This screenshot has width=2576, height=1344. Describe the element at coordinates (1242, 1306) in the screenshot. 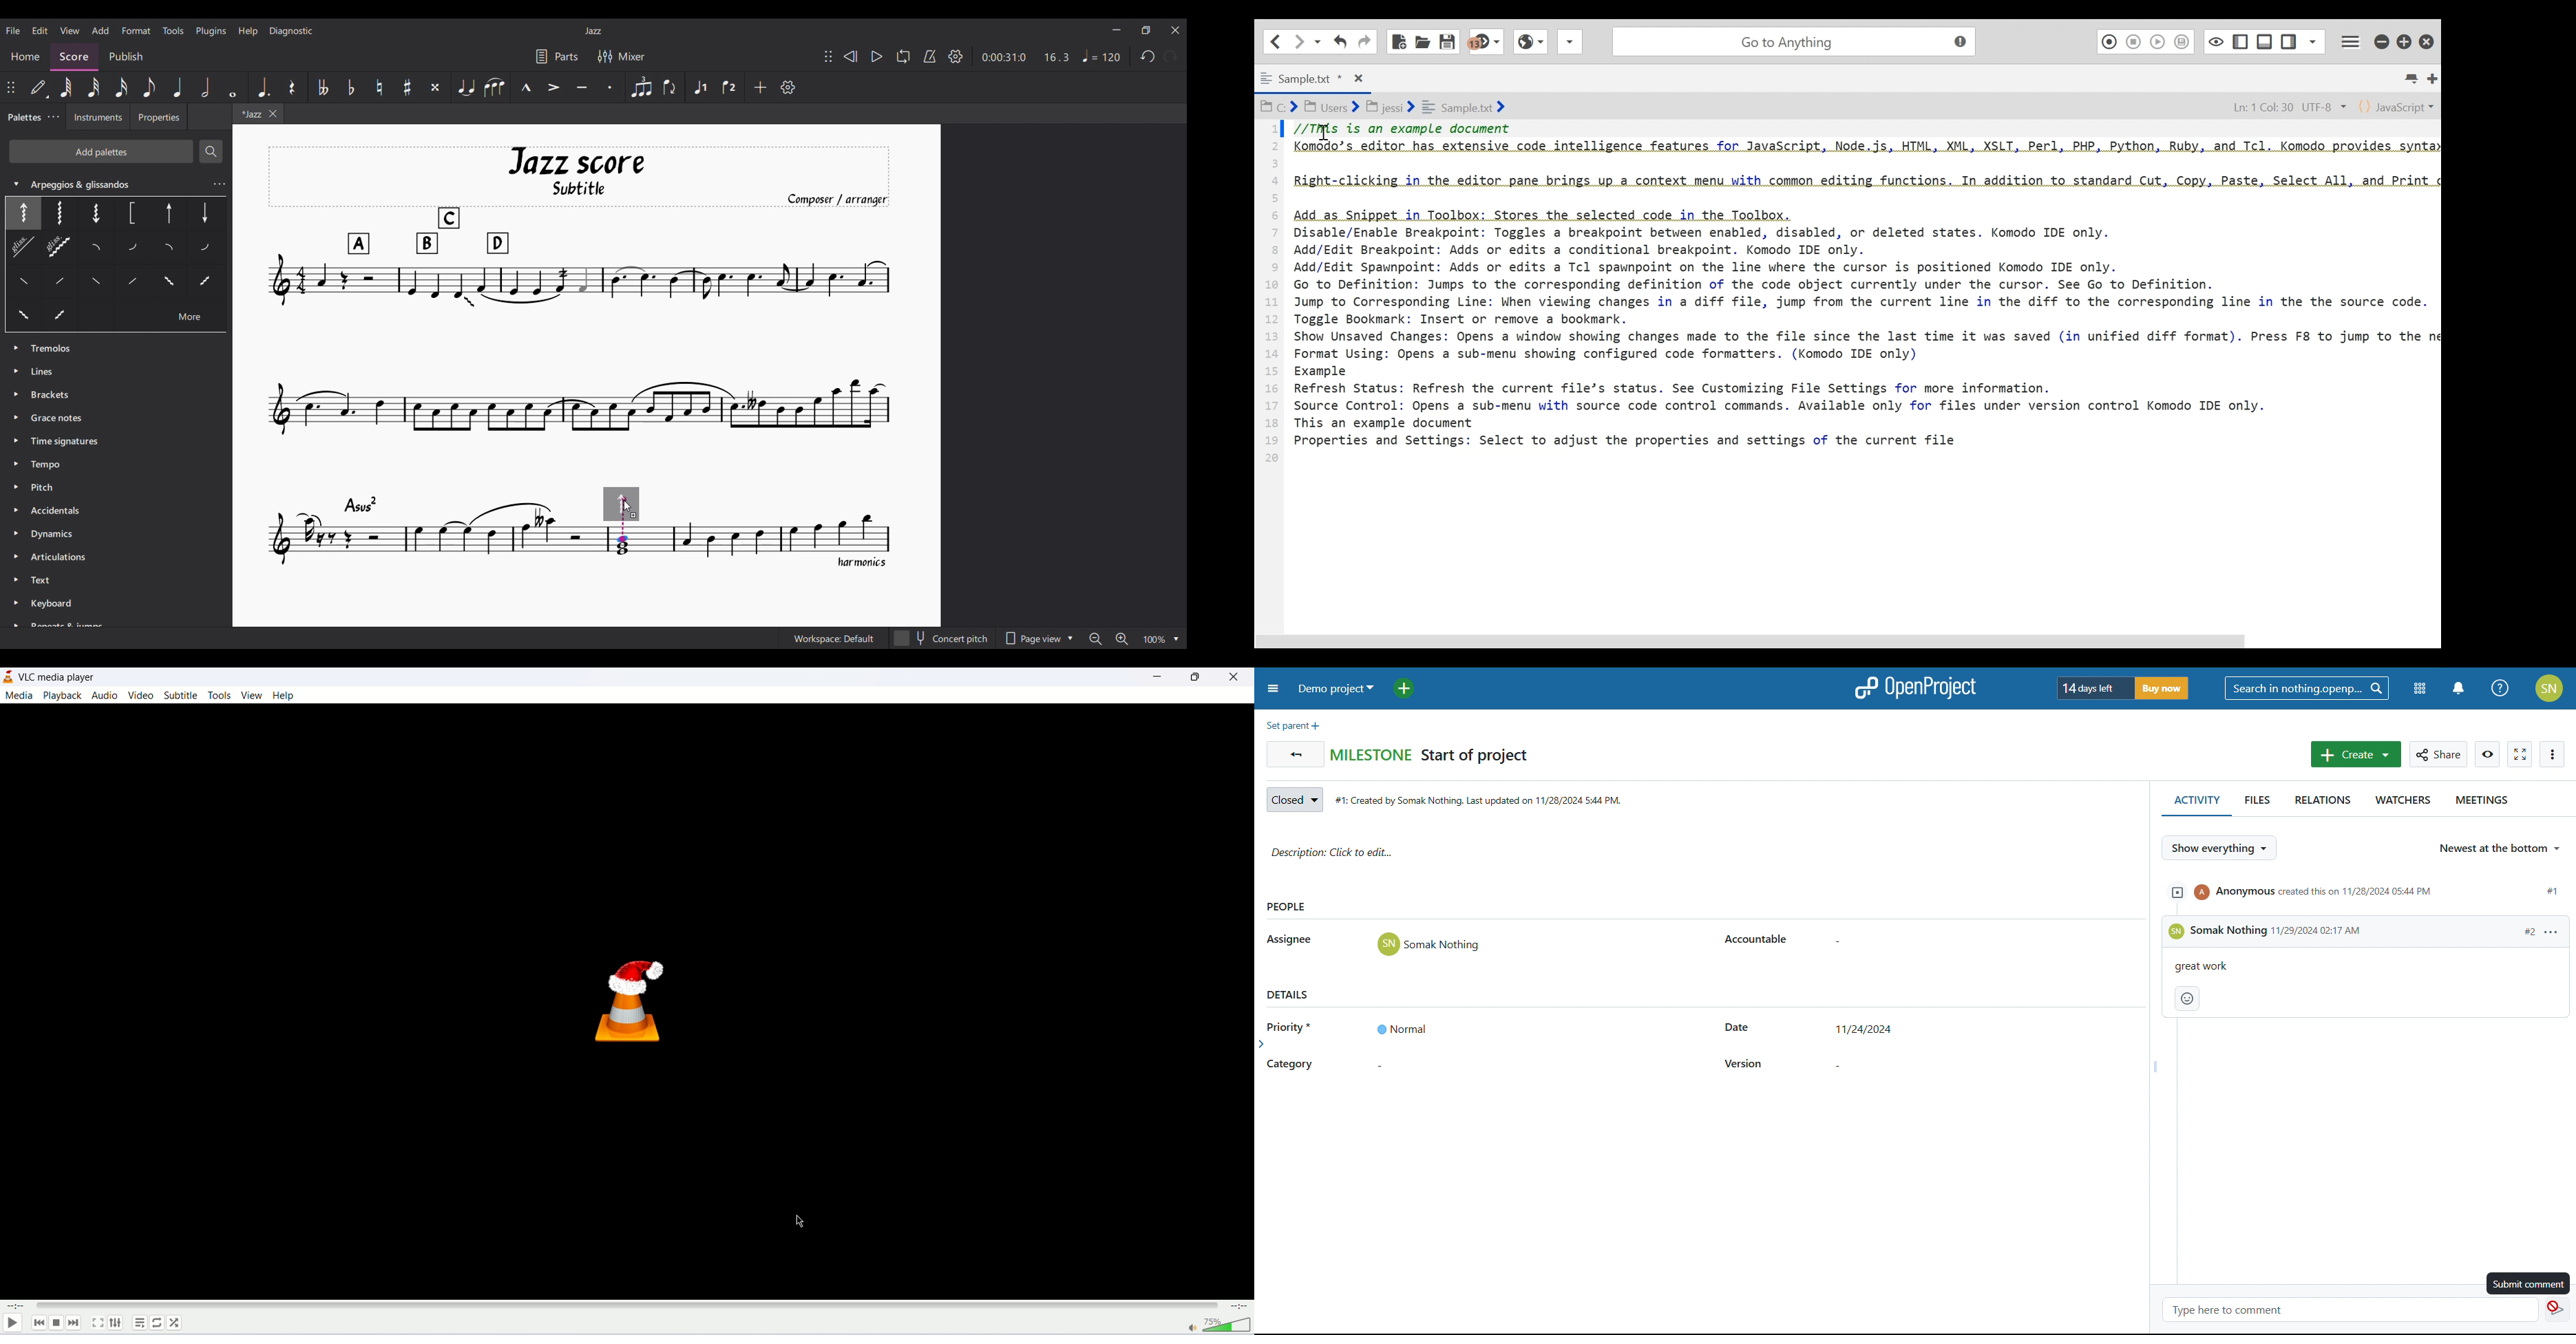

I see `total time` at that location.